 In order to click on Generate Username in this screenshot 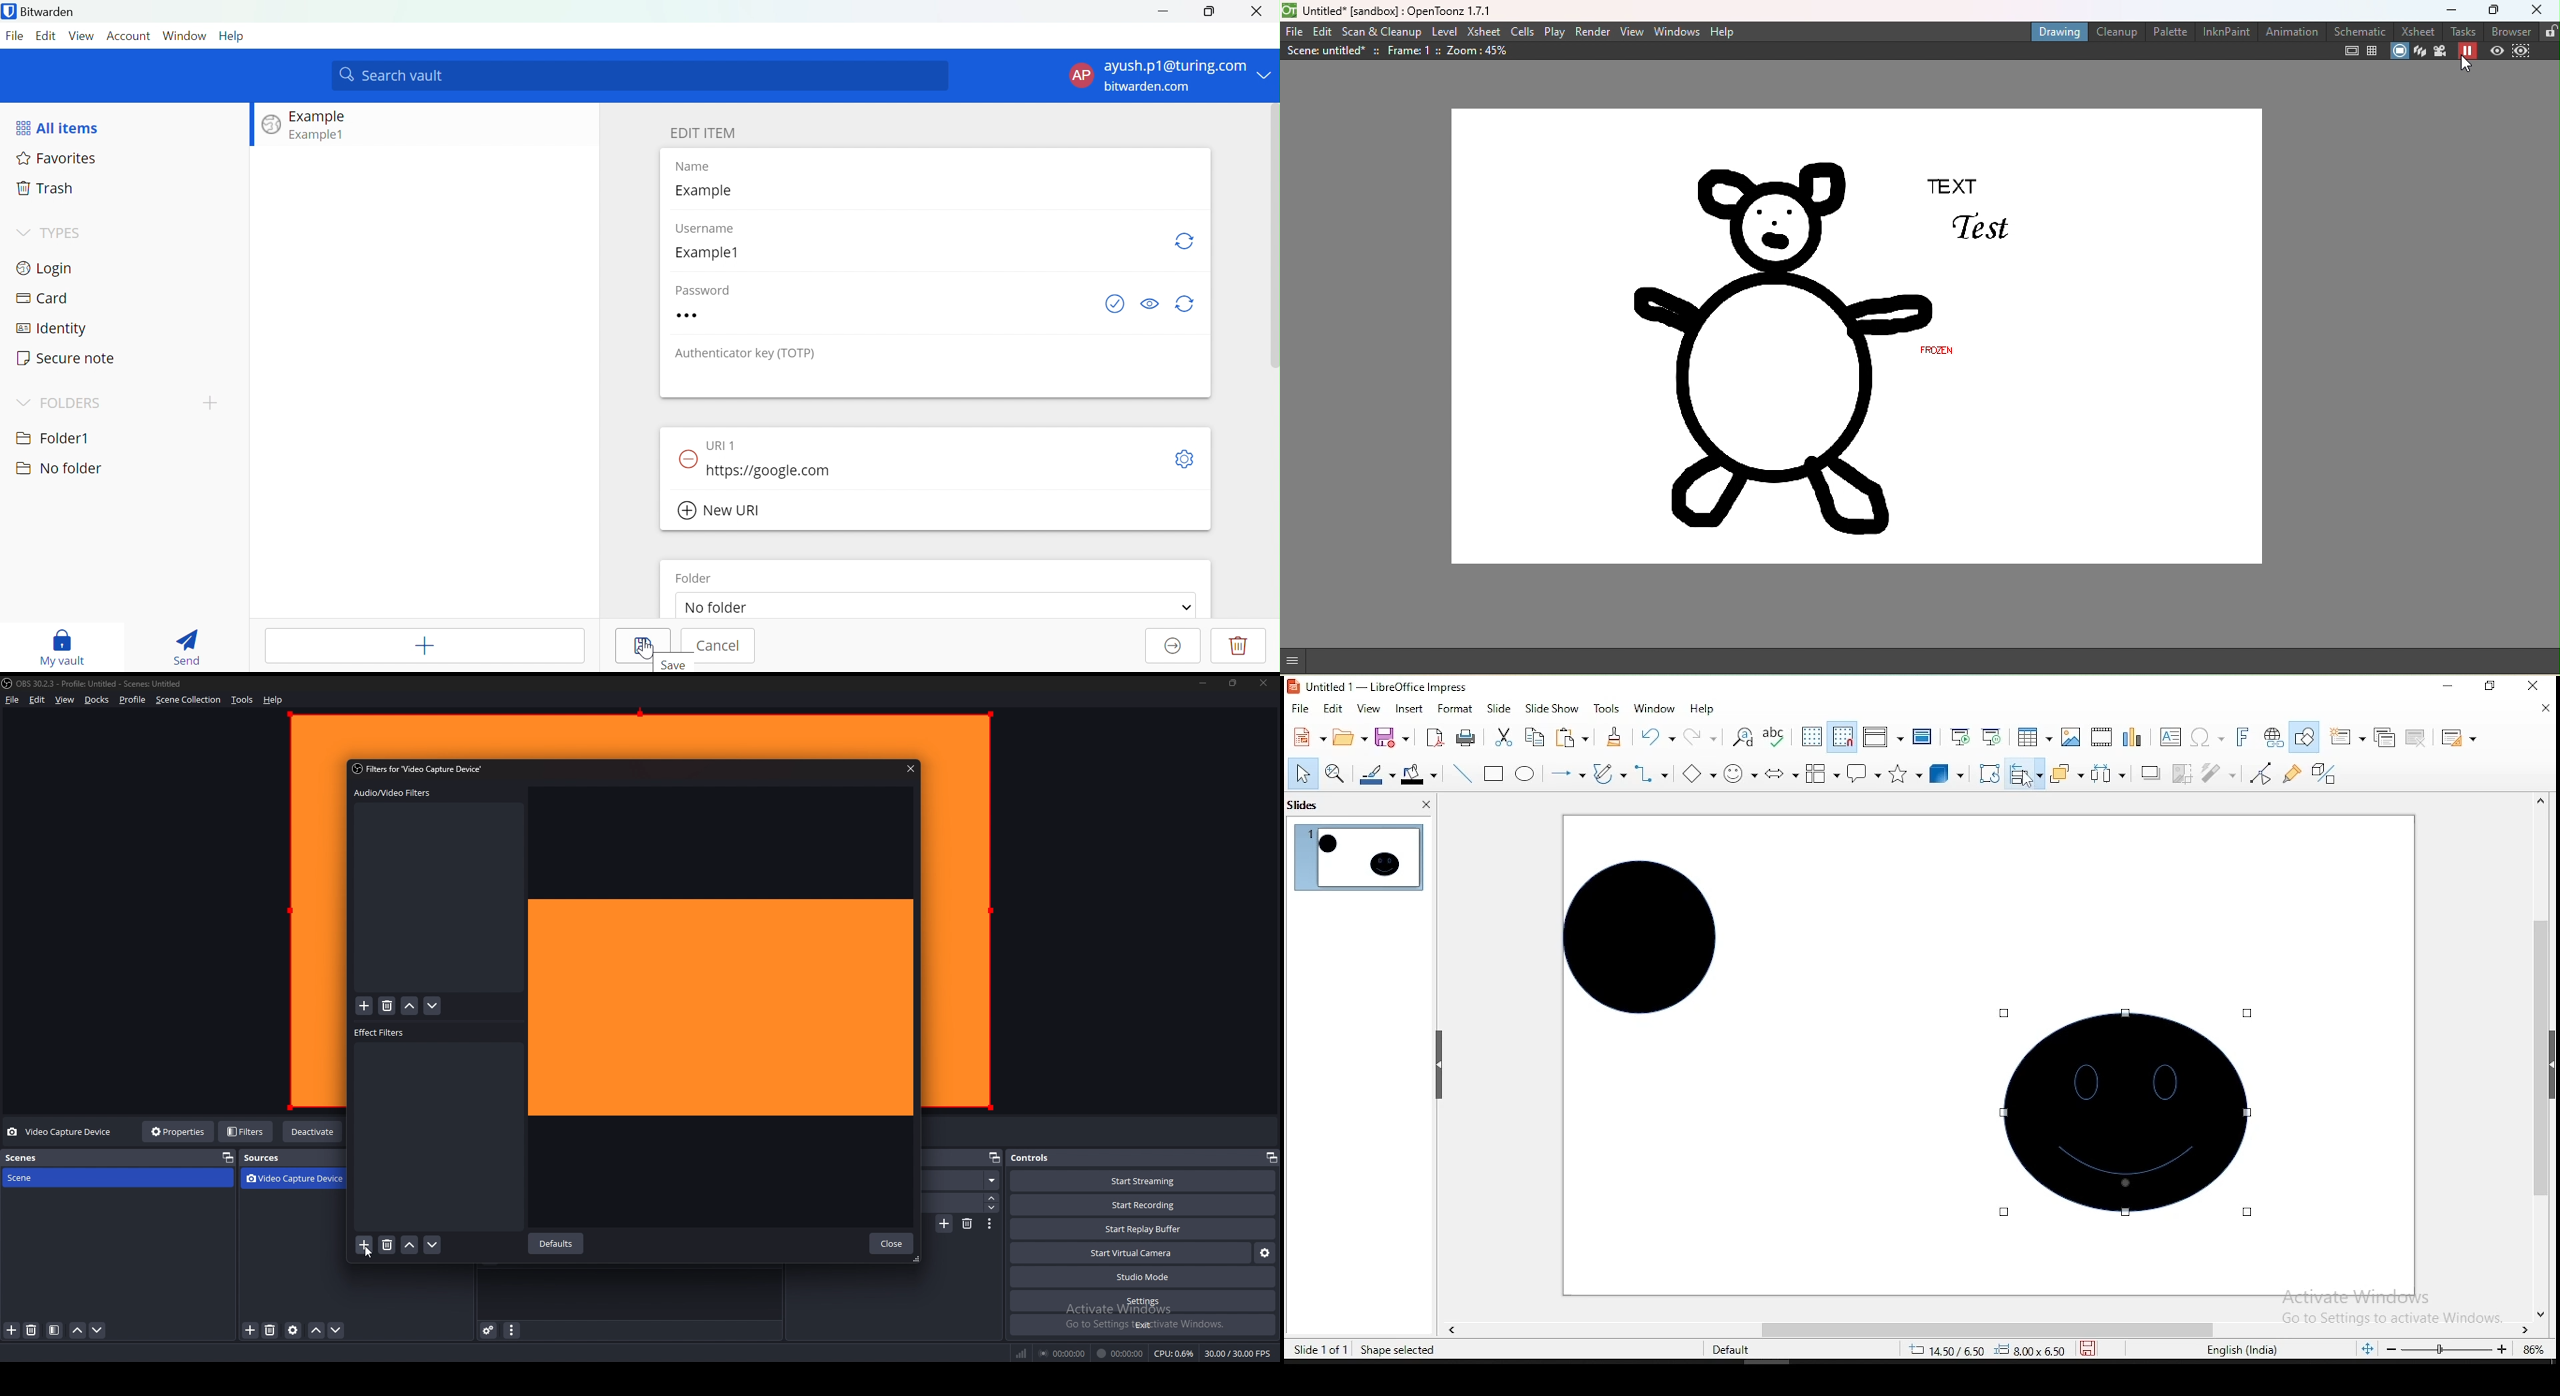, I will do `click(1187, 242)`.